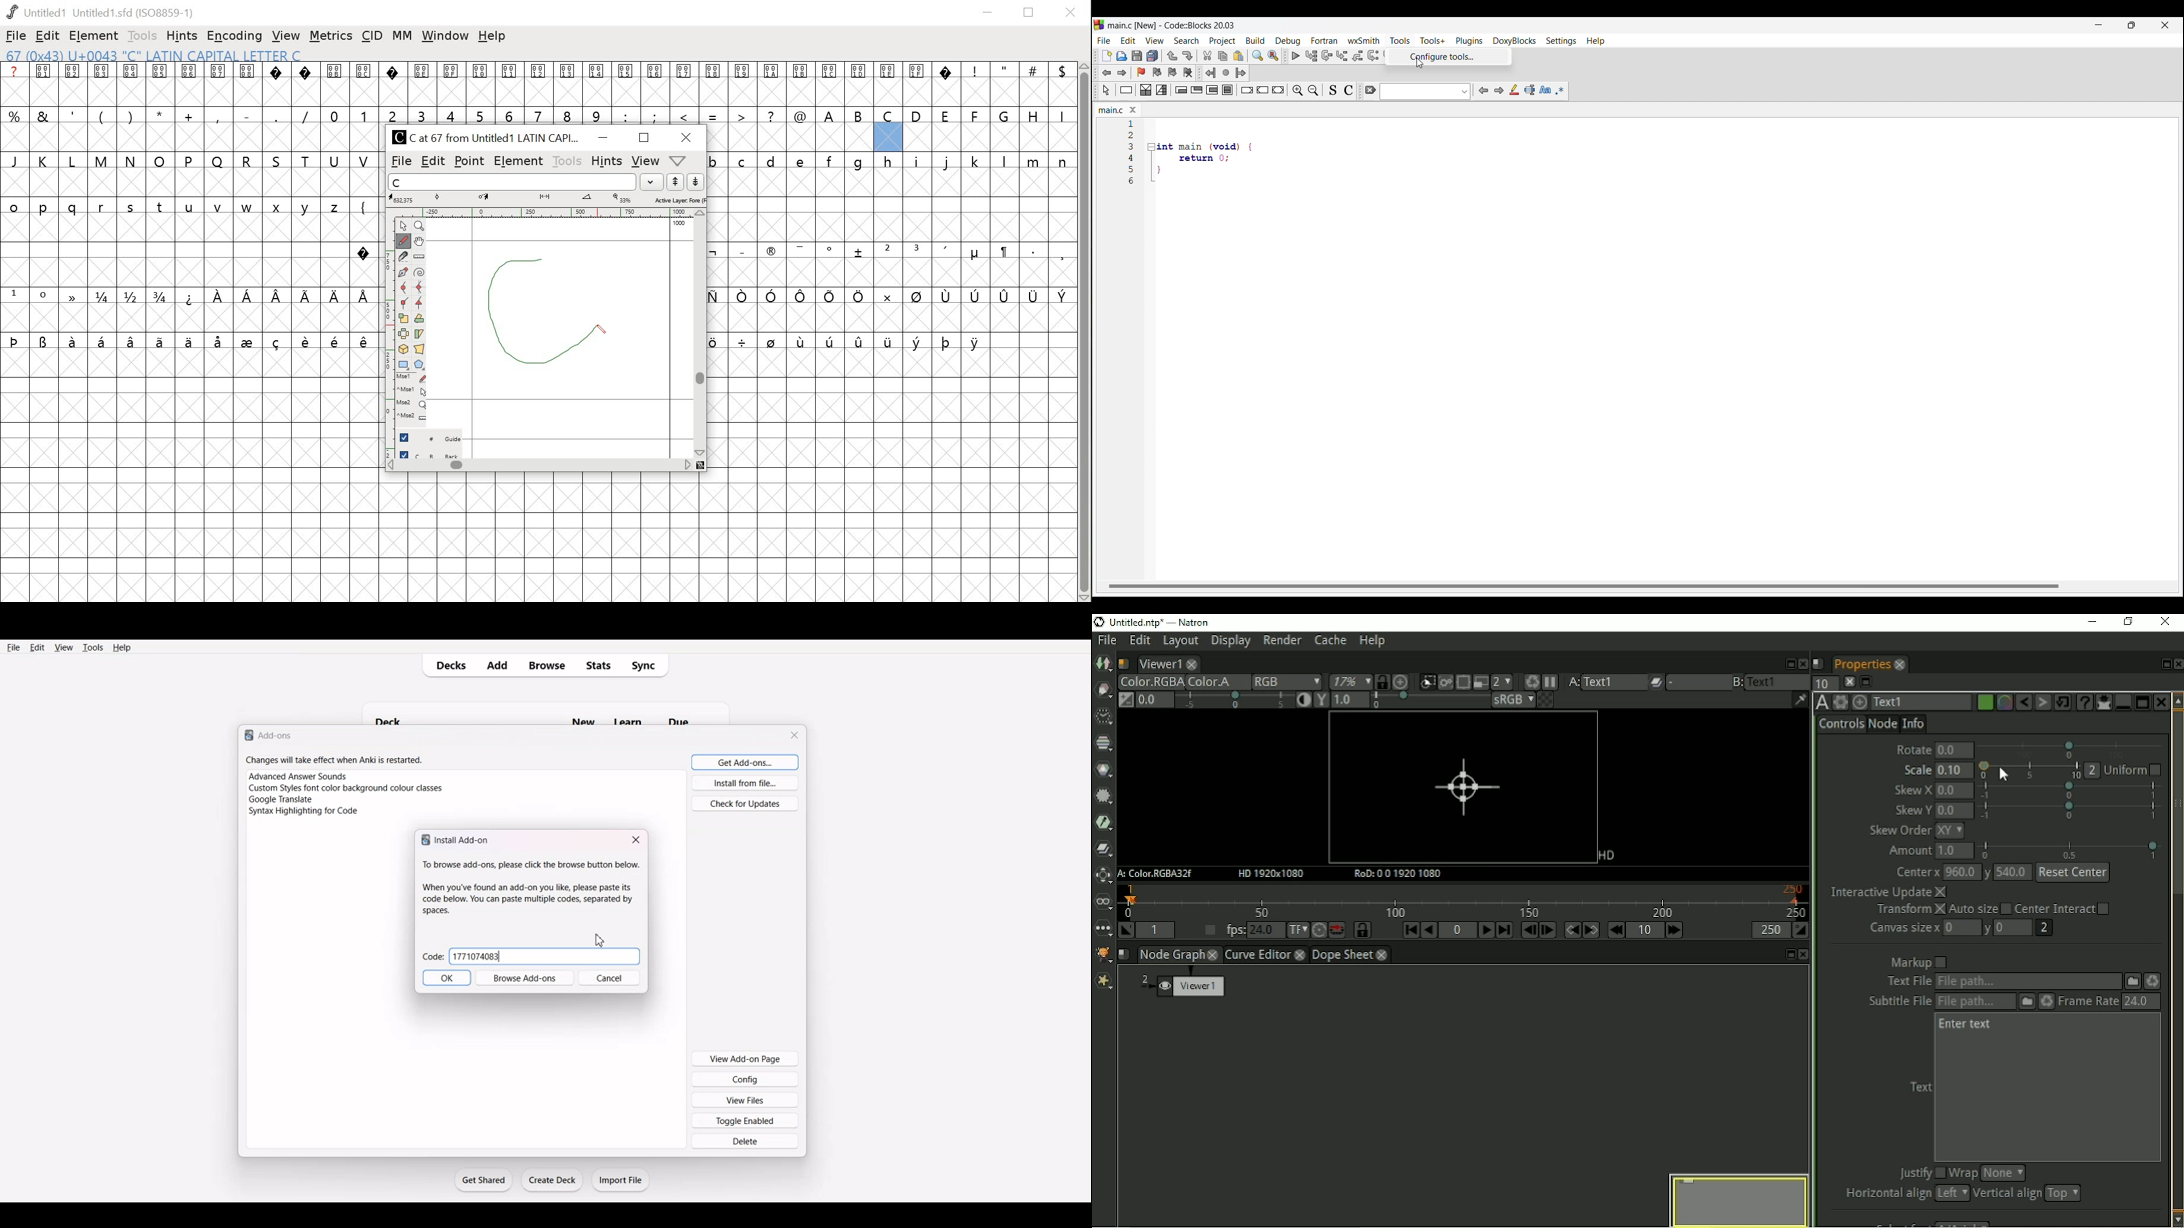  What do you see at coordinates (405, 257) in the screenshot?
I see `knife` at bounding box center [405, 257].